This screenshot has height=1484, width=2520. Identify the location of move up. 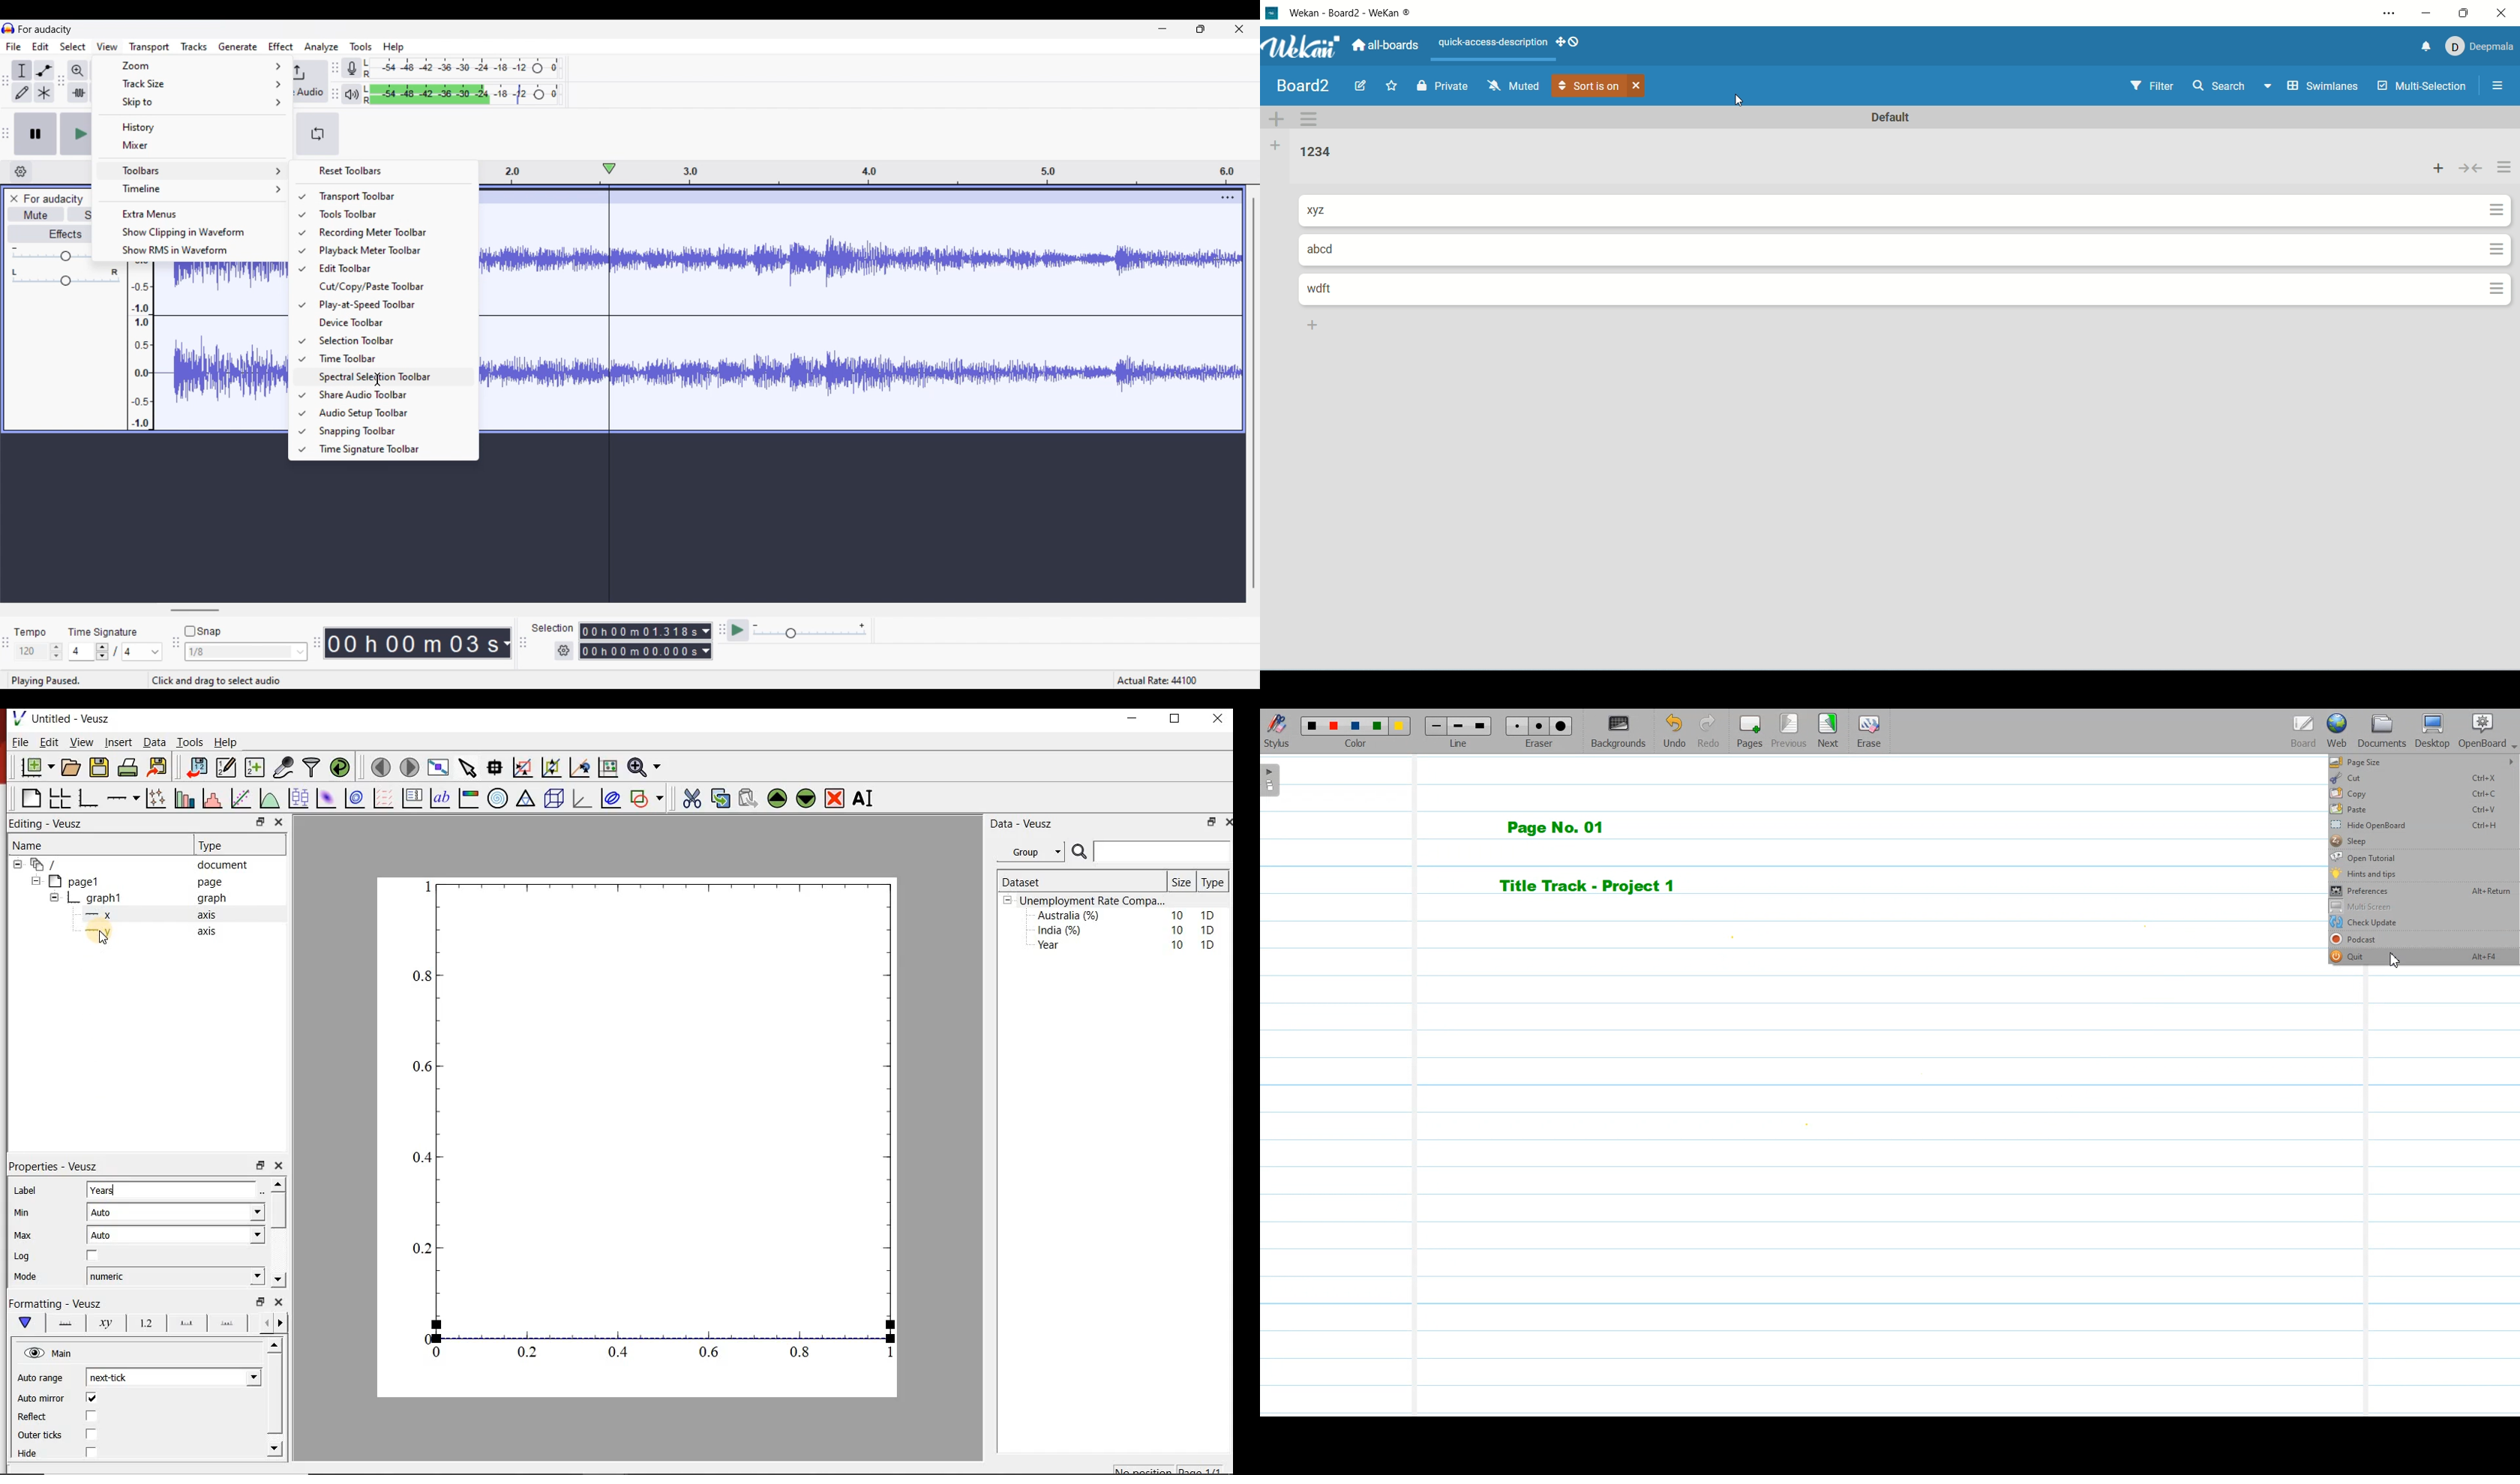
(276, 1345).